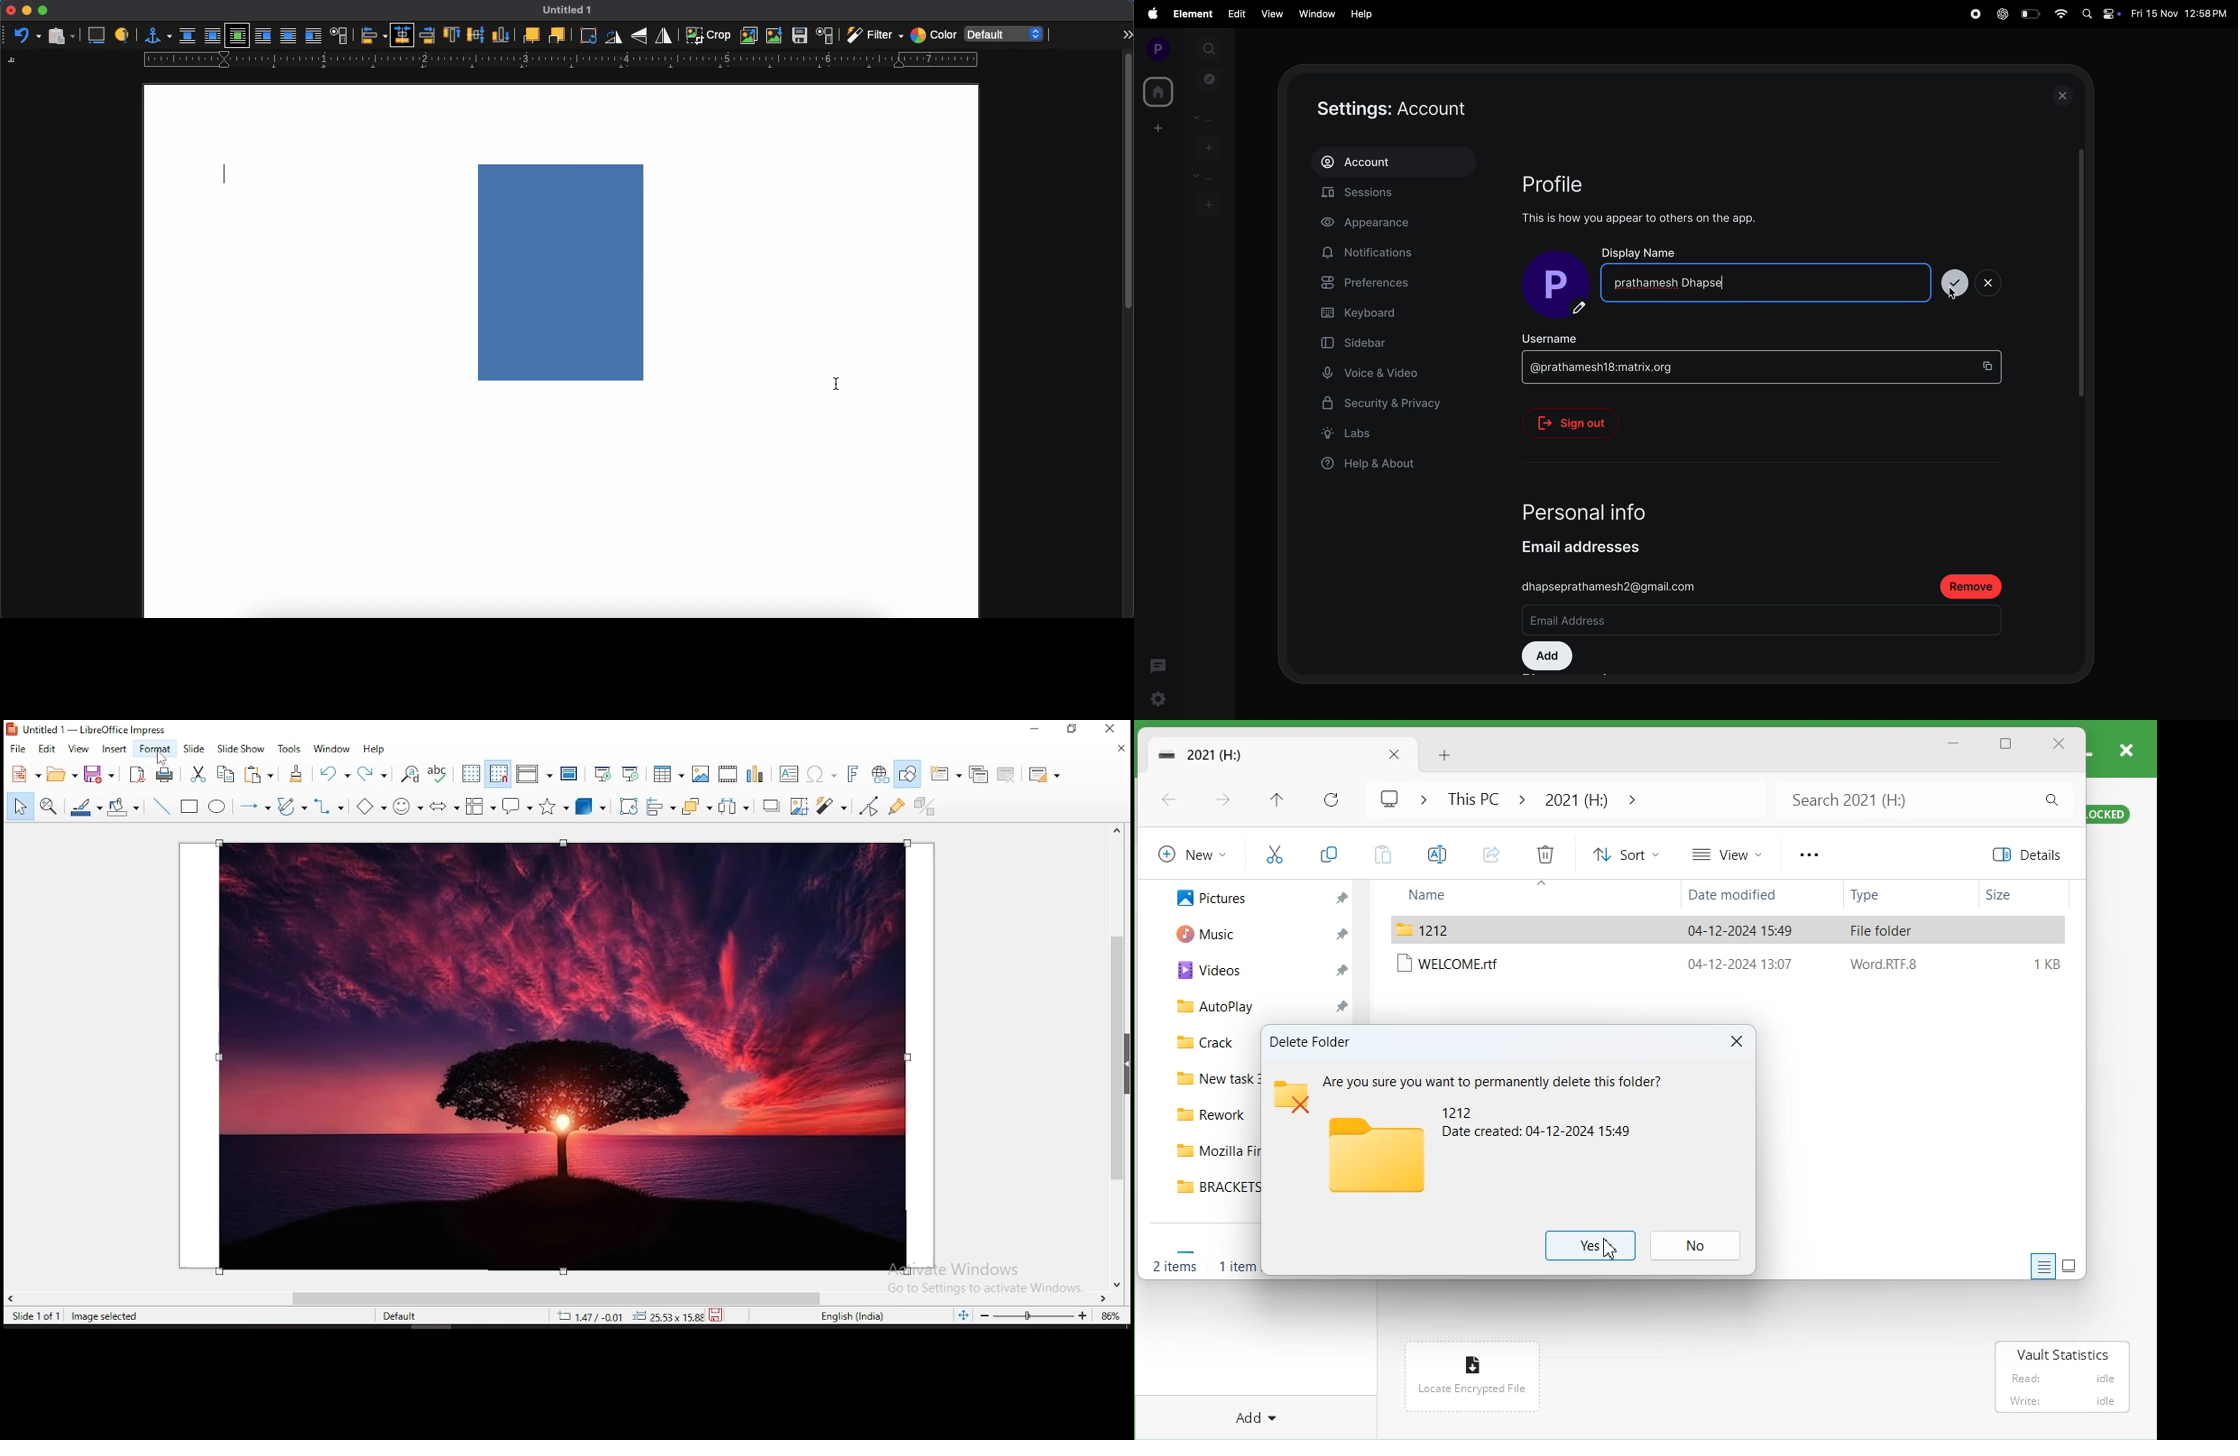 Image resolution: width=2240 pixels, height=1456 pixels. Describe the element at coordinates (771, 807) in the screenshot. I see `Shadow` at that location.